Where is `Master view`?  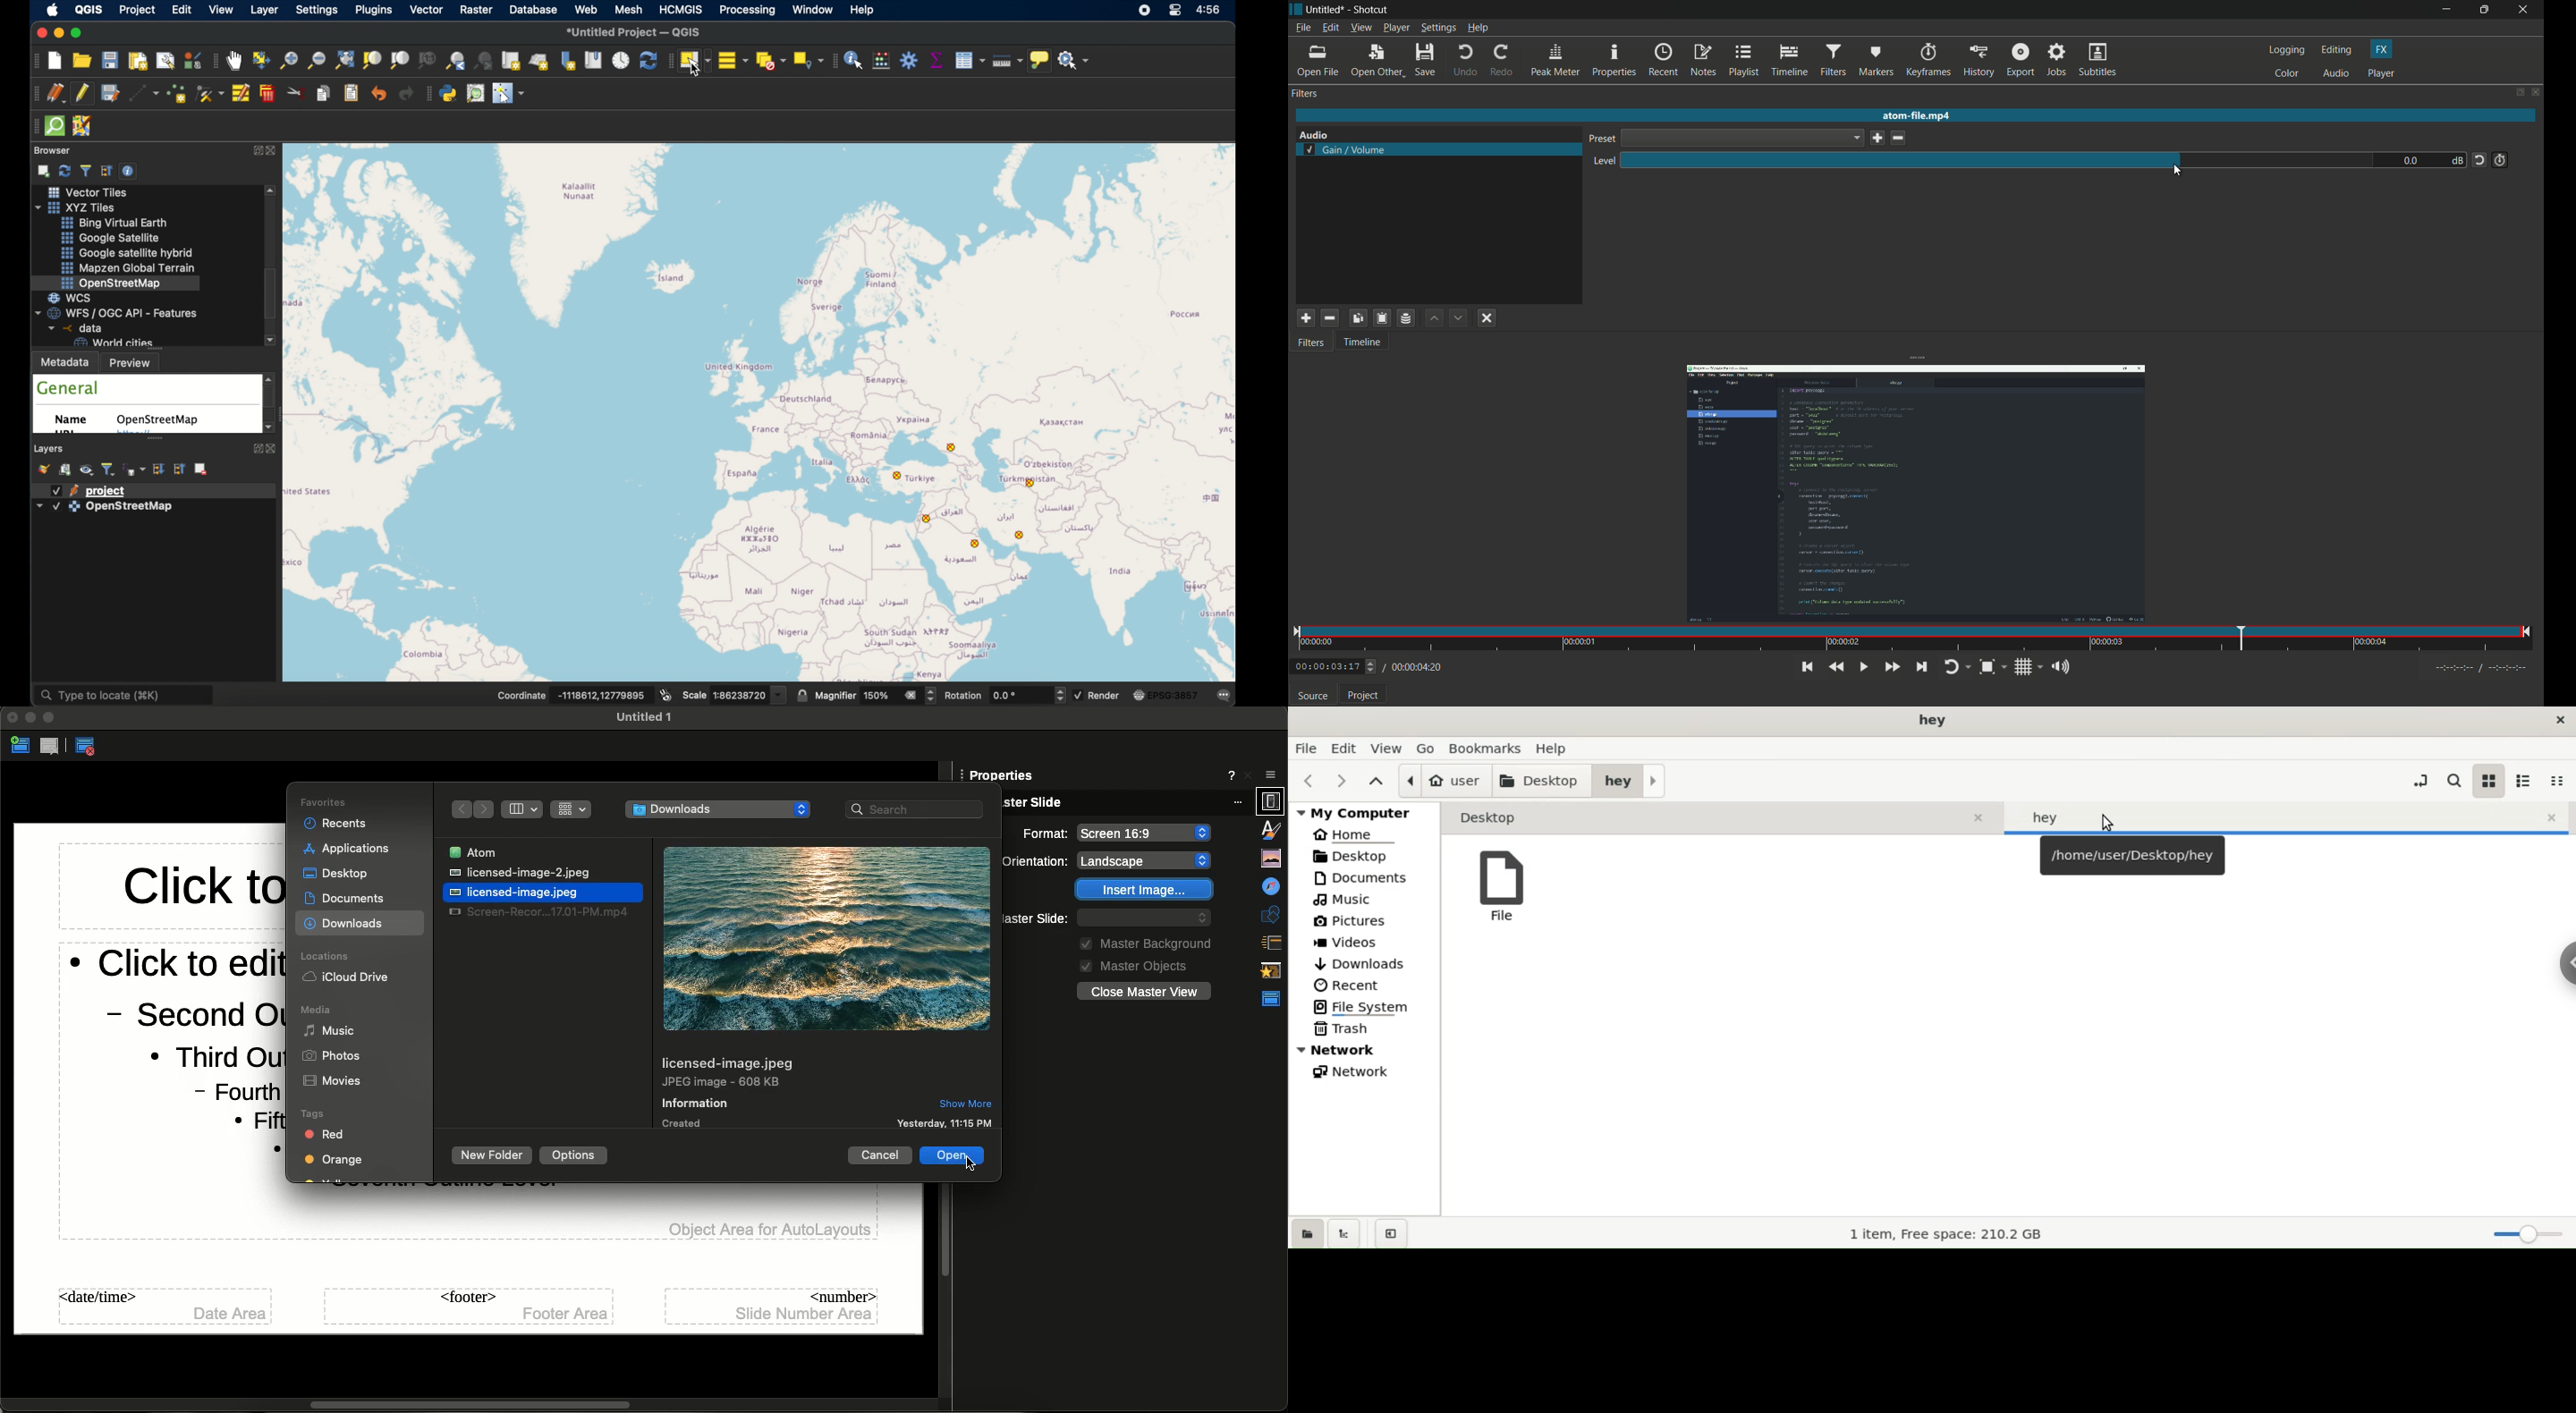
Master view is located at coordinates (975, 1162).